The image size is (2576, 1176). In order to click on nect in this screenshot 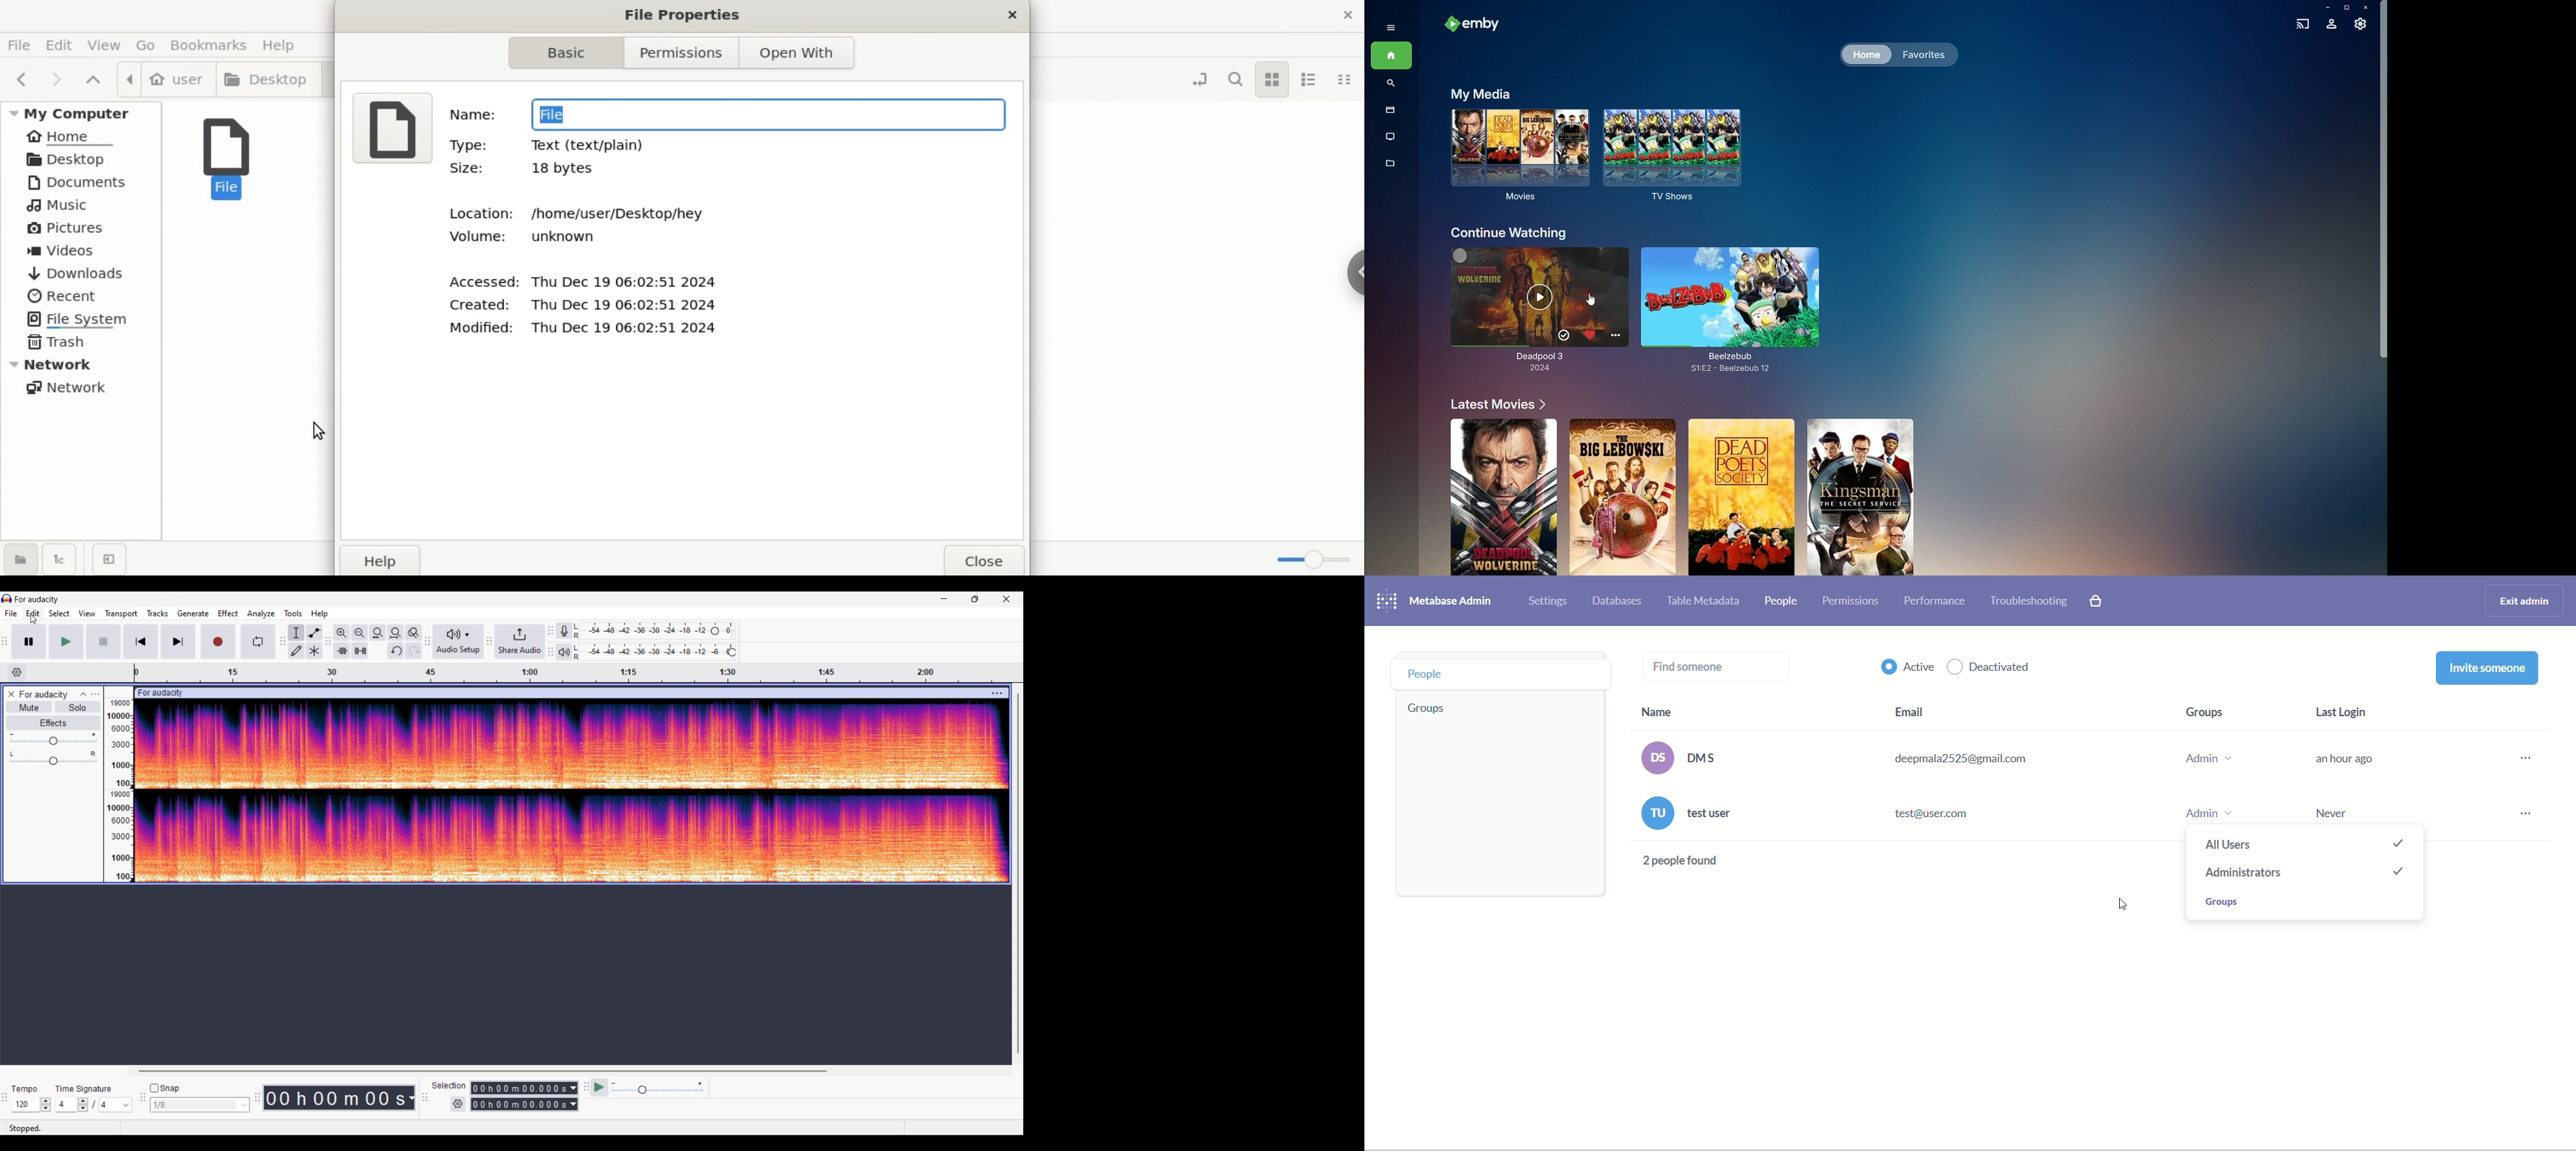, I will do `click(58, 79)`.